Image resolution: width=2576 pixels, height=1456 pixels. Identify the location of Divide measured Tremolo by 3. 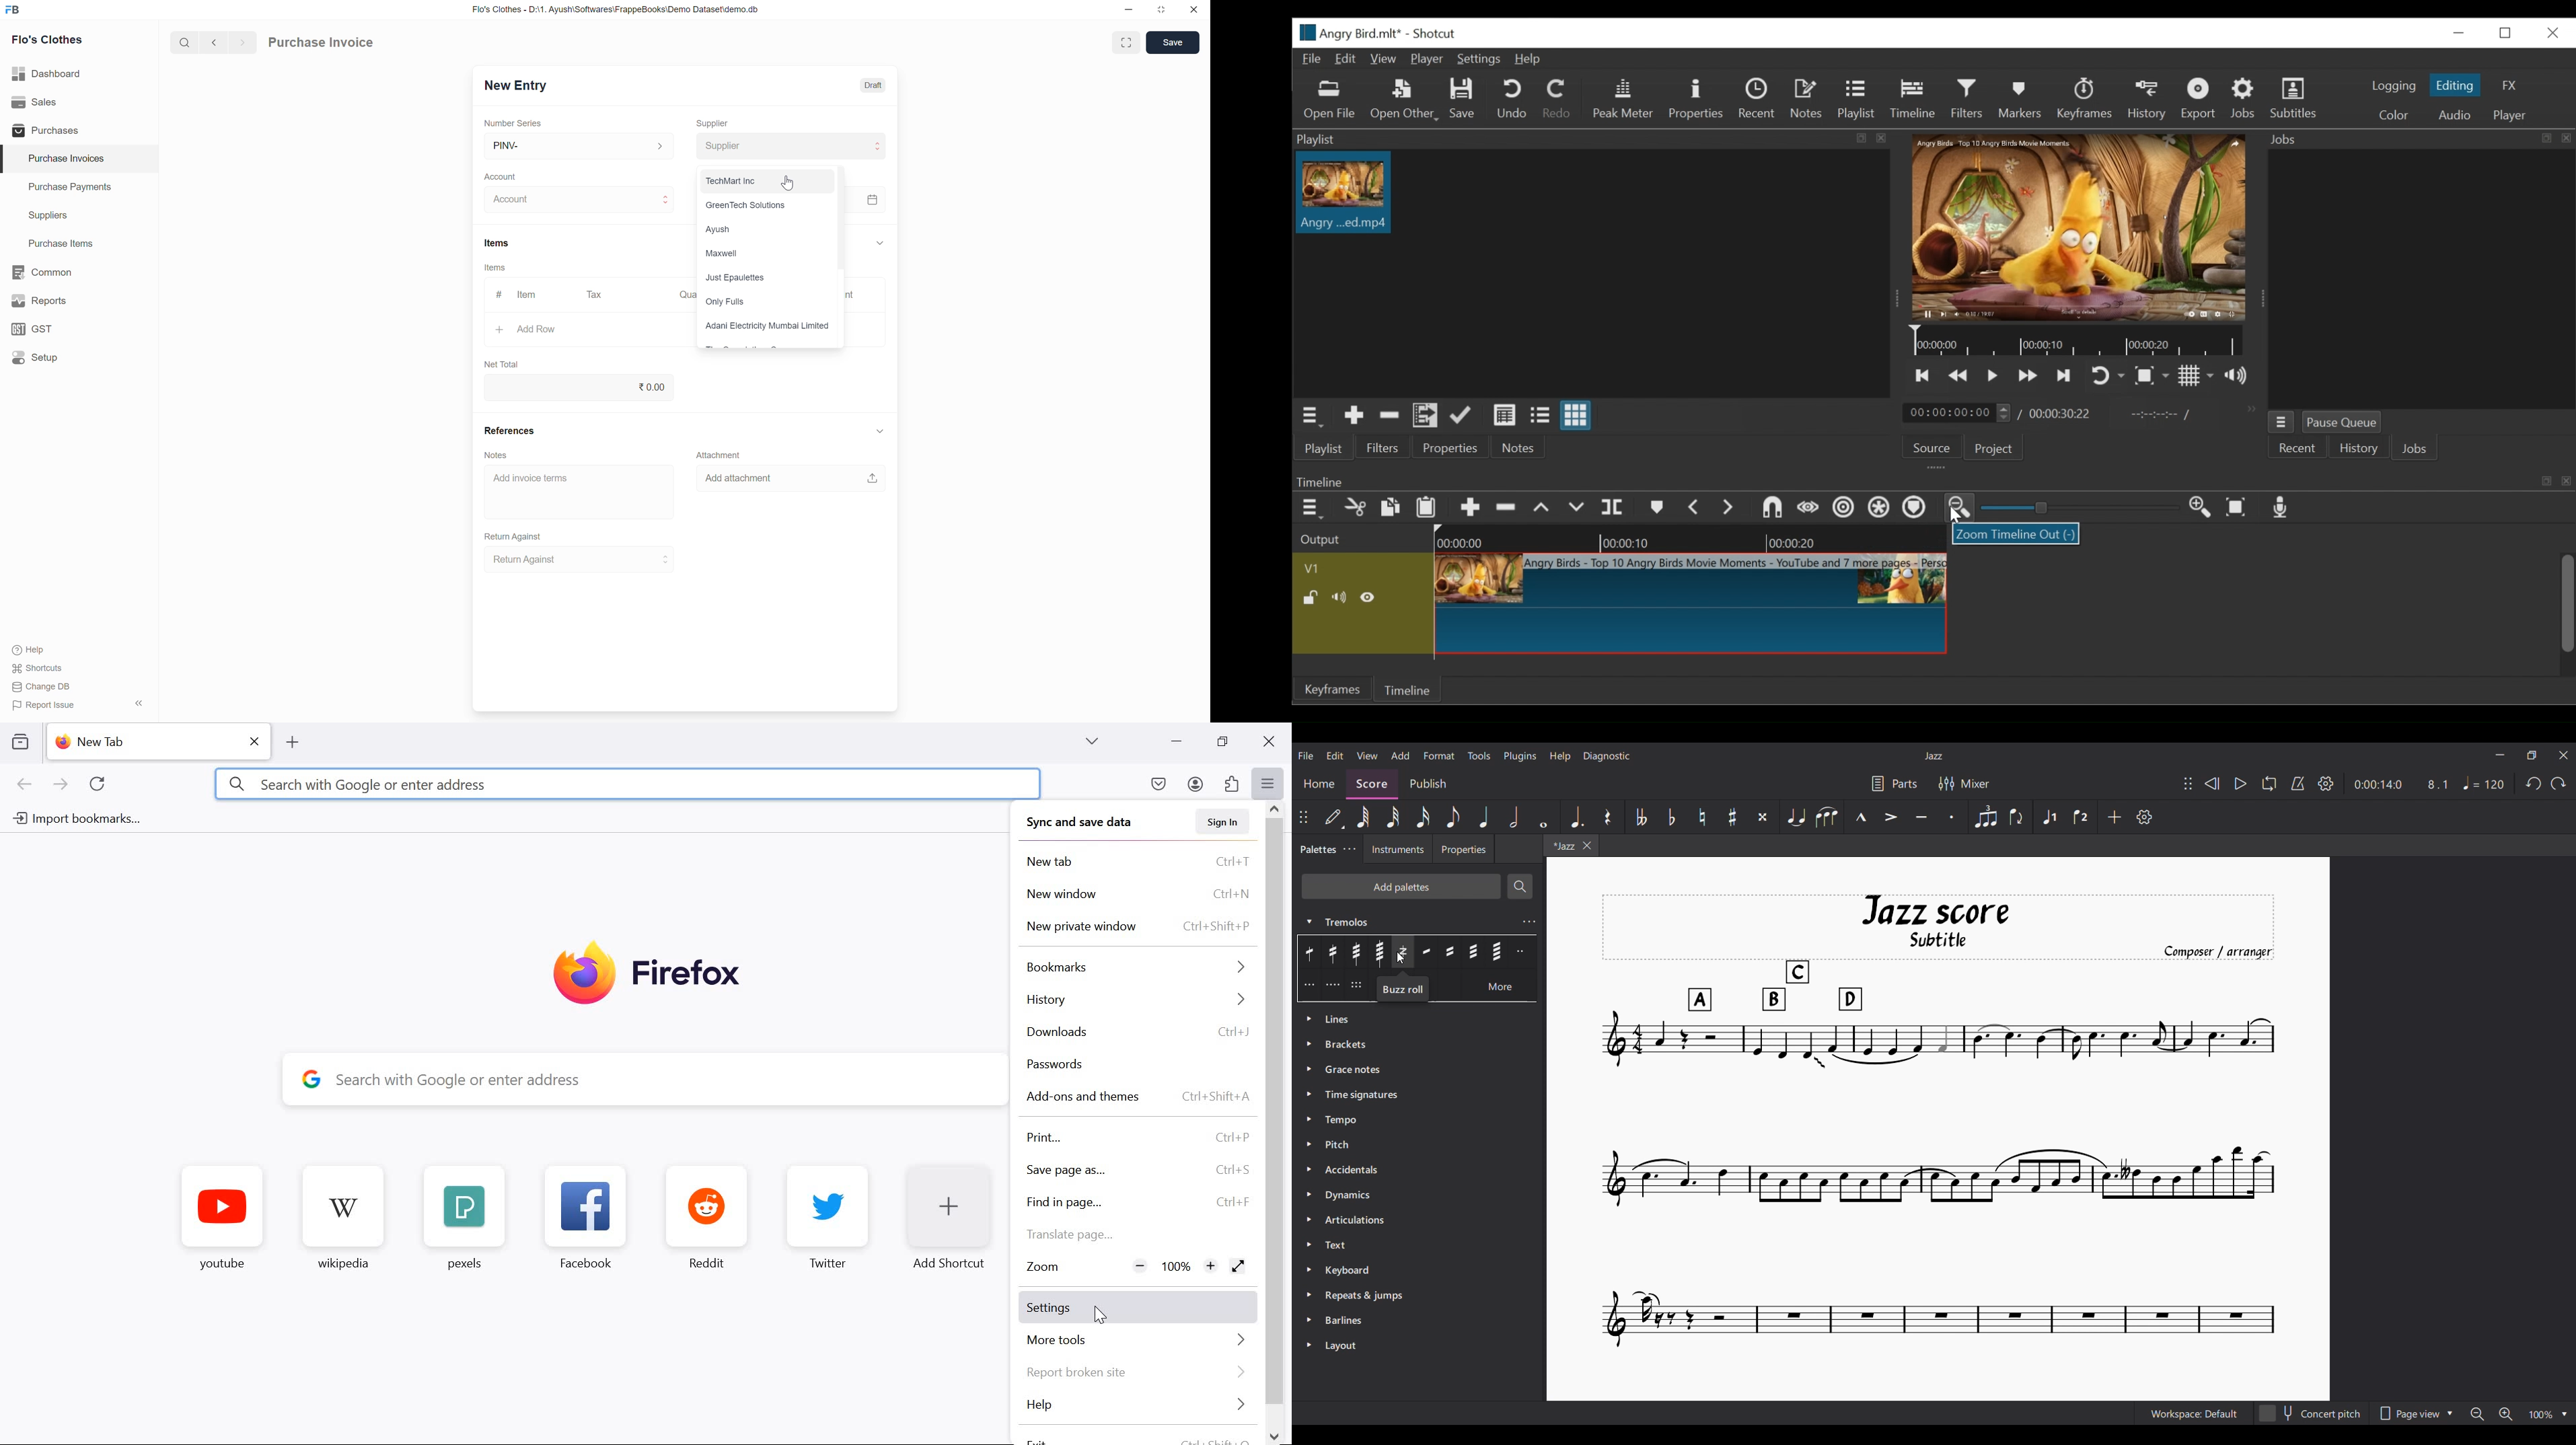
(1309, 984).